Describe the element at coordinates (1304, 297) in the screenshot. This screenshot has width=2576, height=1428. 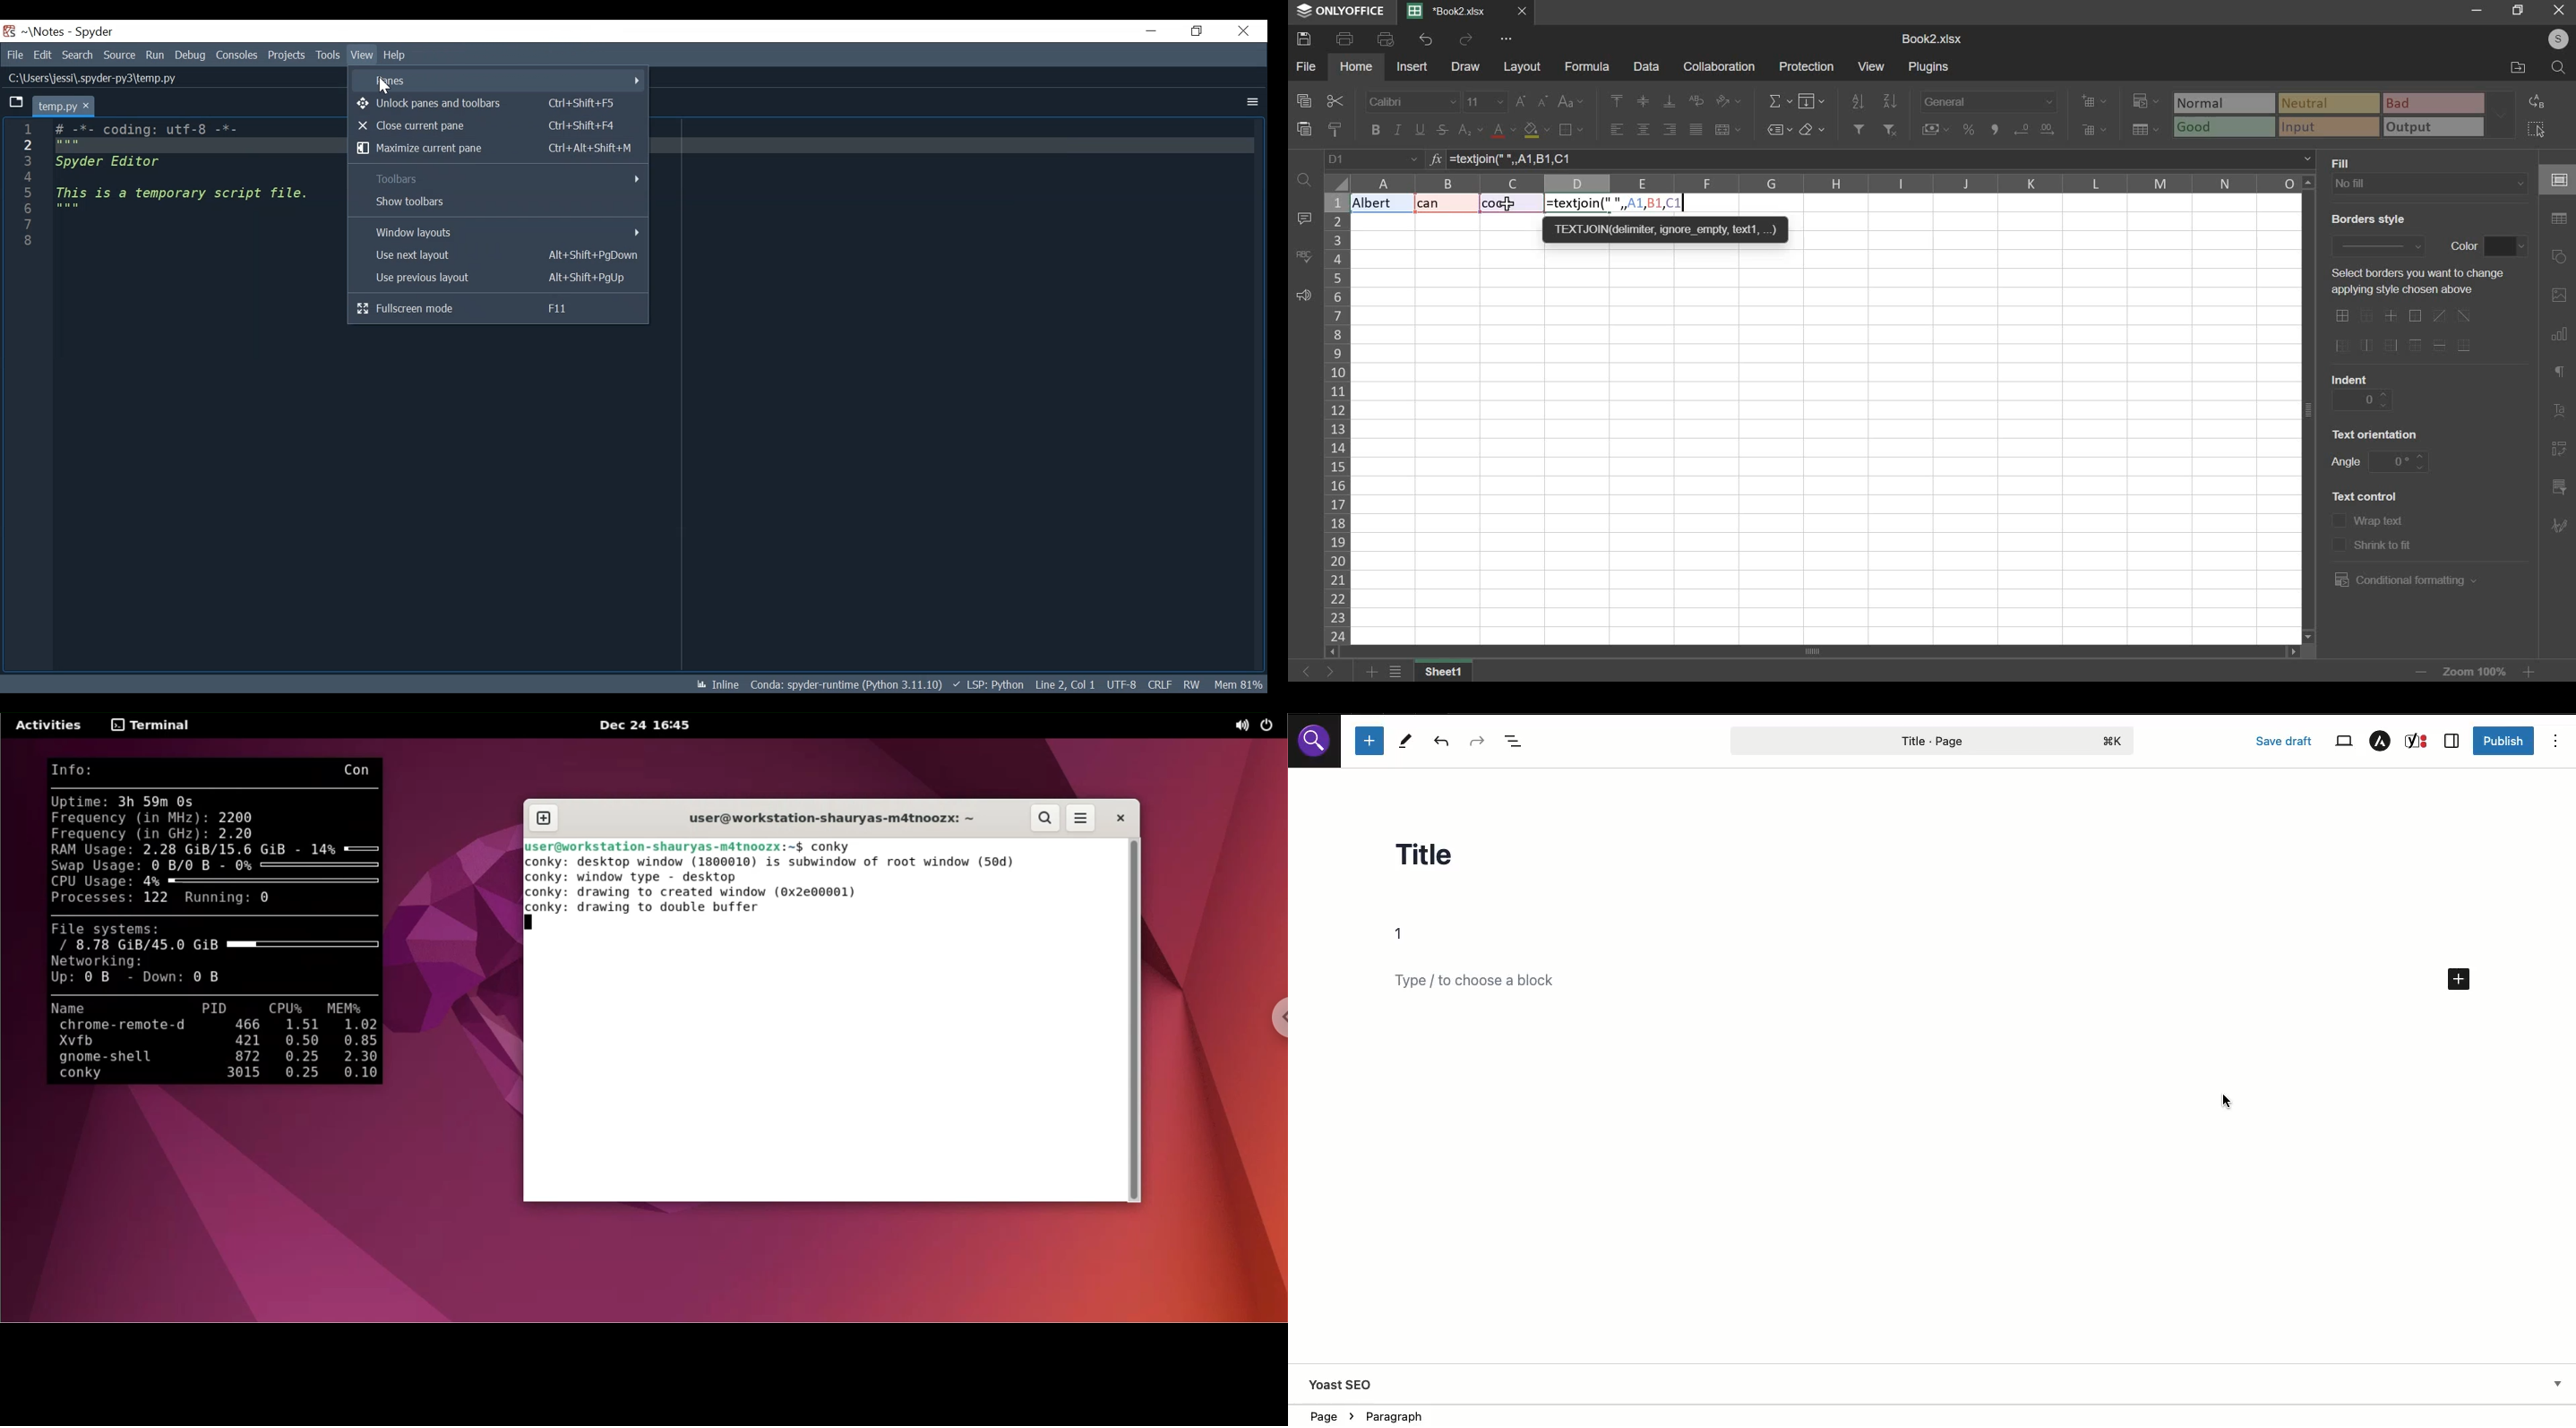
I see `feedback` at that location.